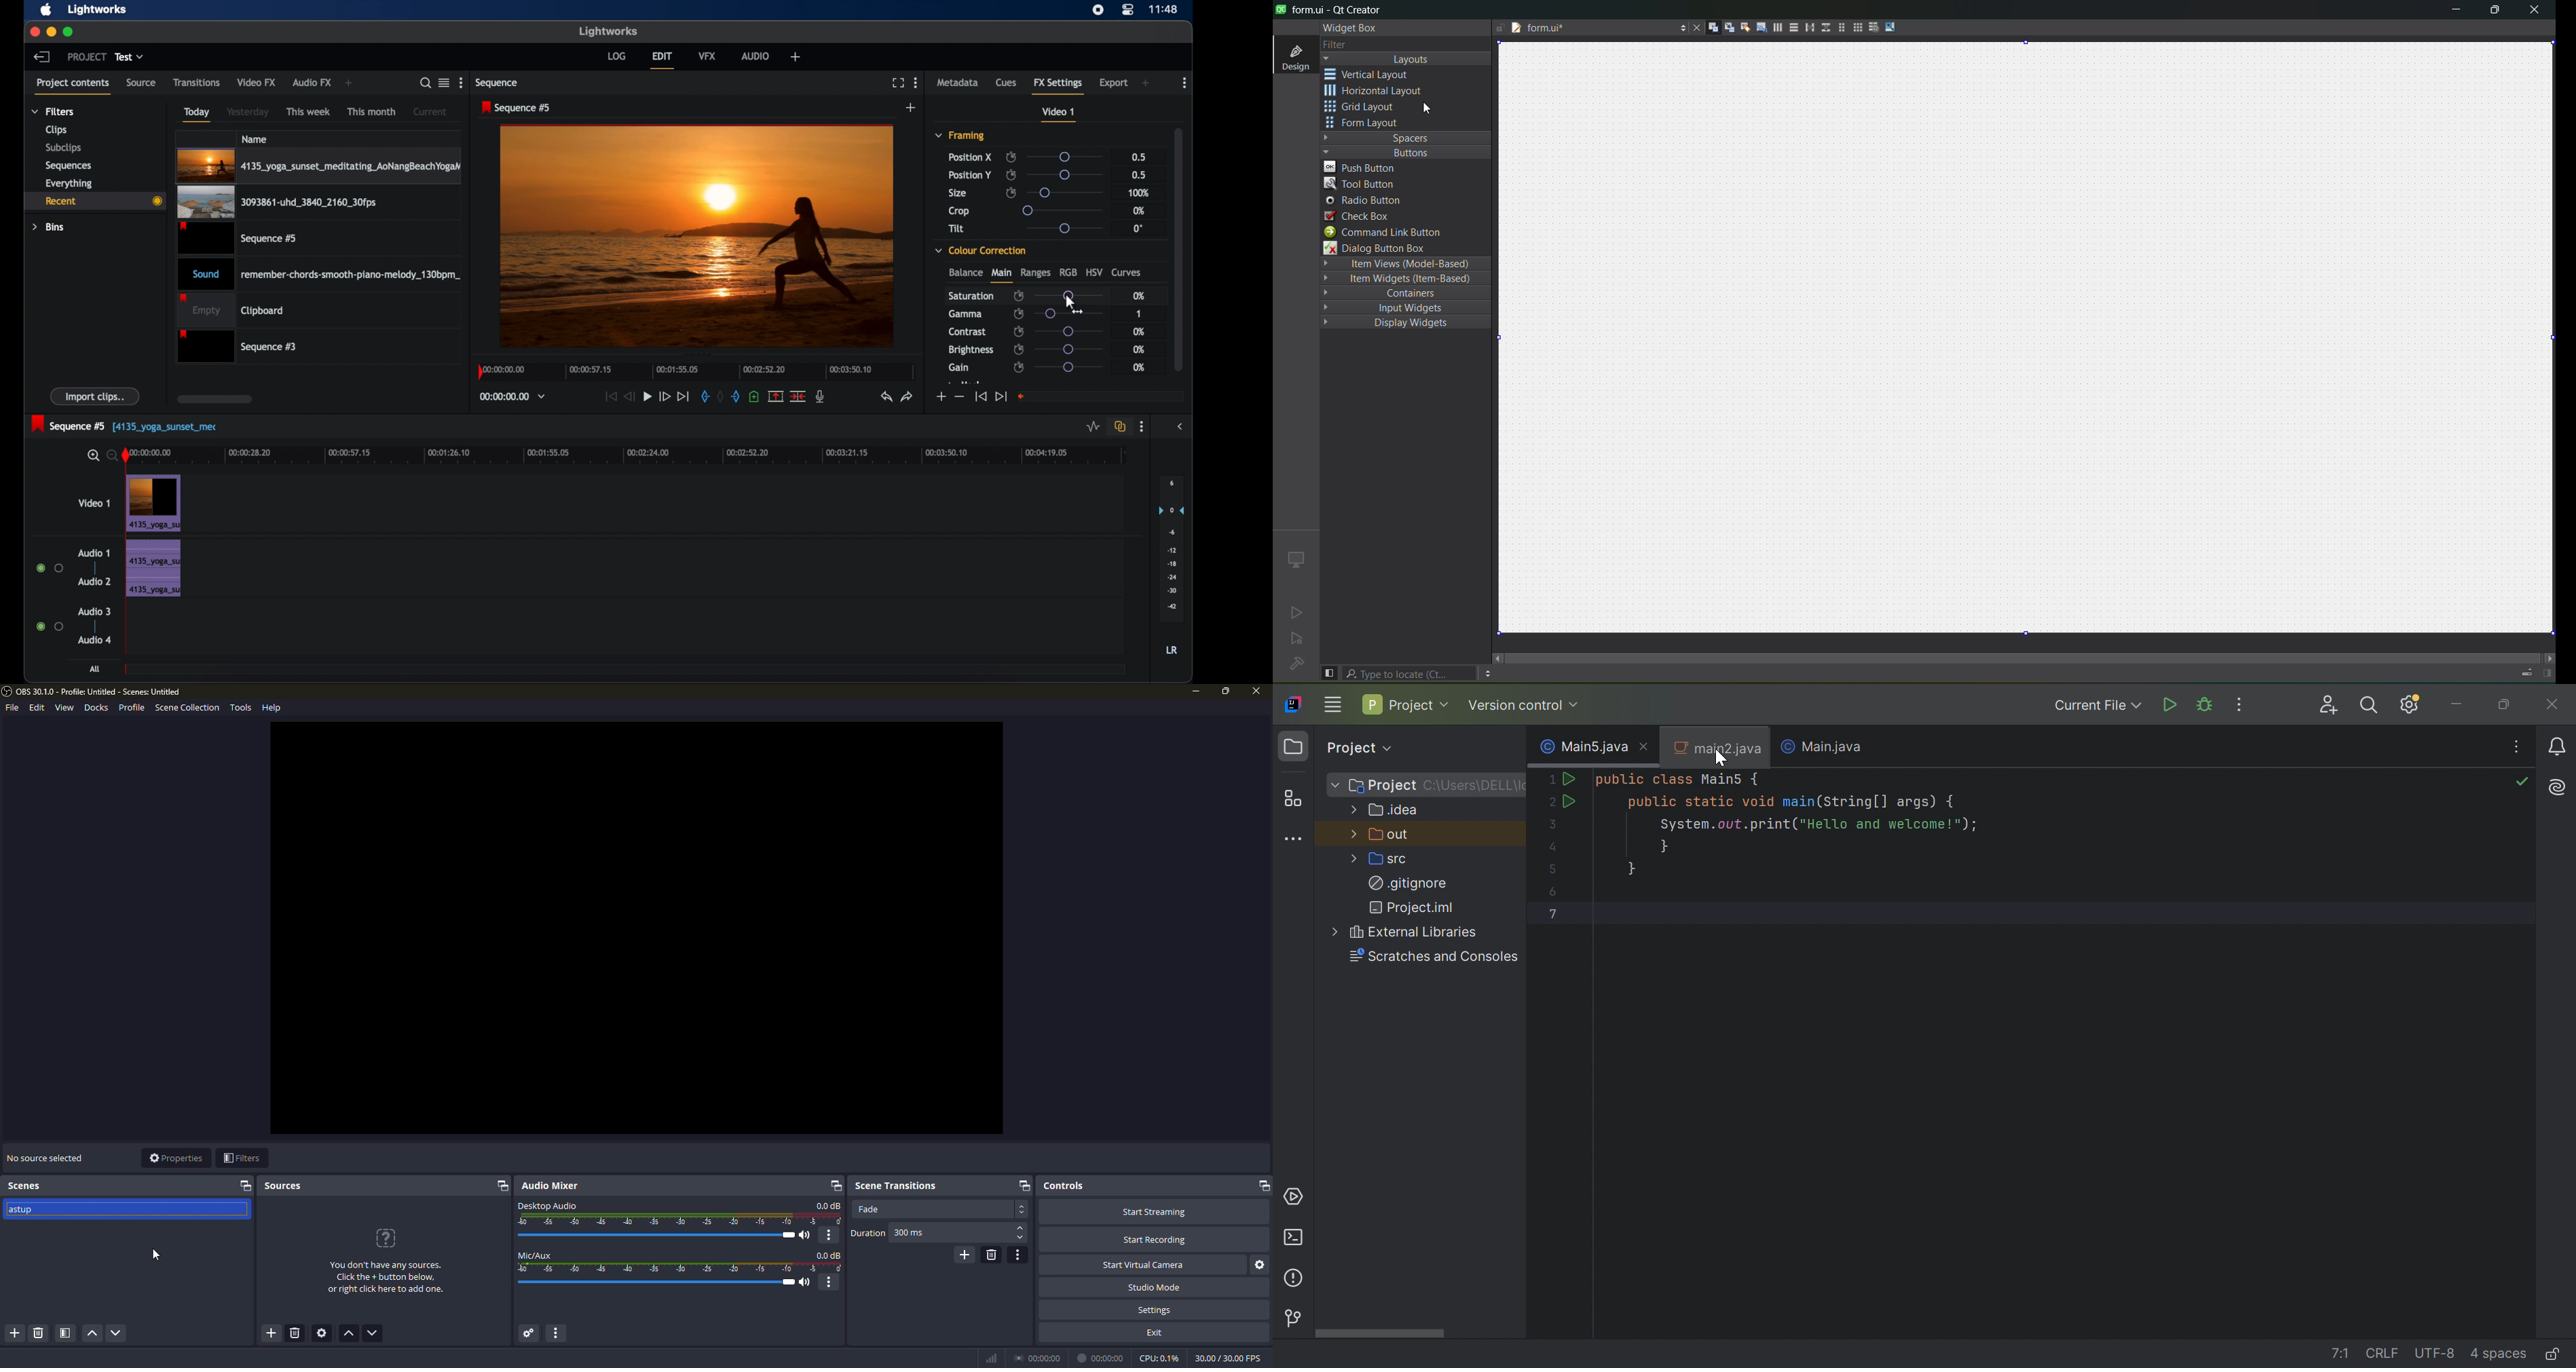  What do you see at coordinates (273, 707) in the screenshot?
I see `help` at bounding box center [273, 707].